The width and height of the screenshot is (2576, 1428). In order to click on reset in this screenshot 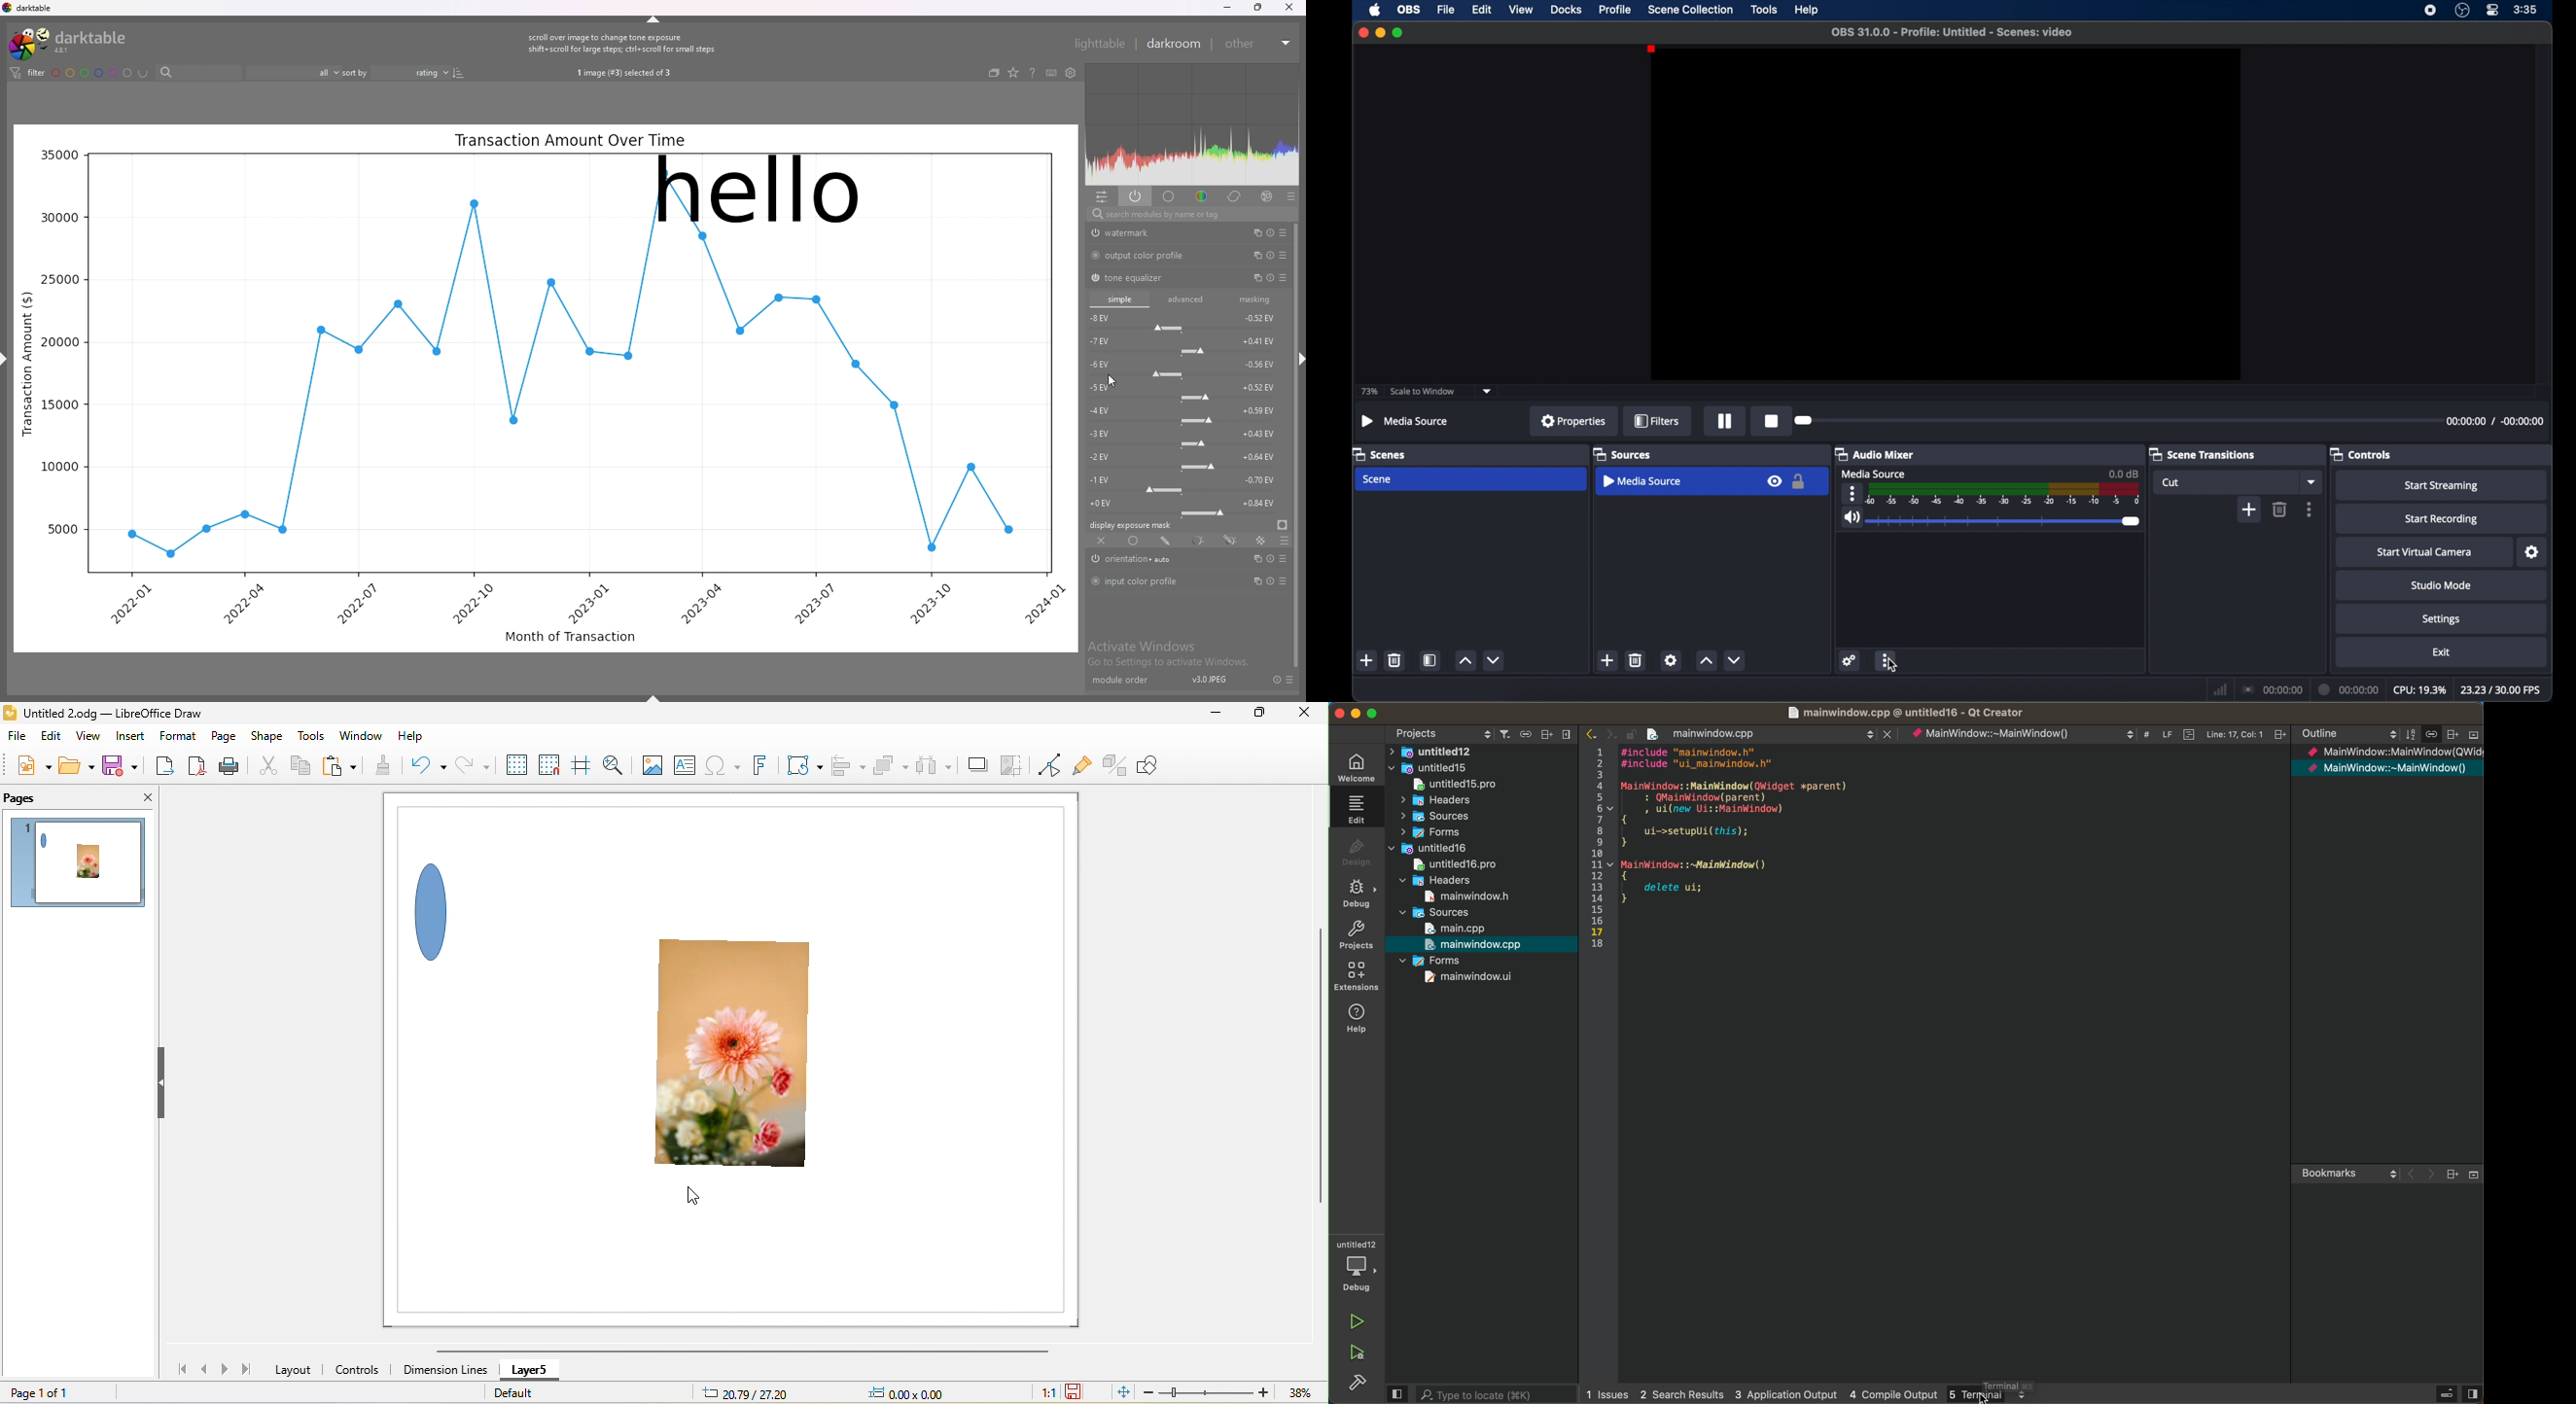, I will do `click(1274, 680)`.